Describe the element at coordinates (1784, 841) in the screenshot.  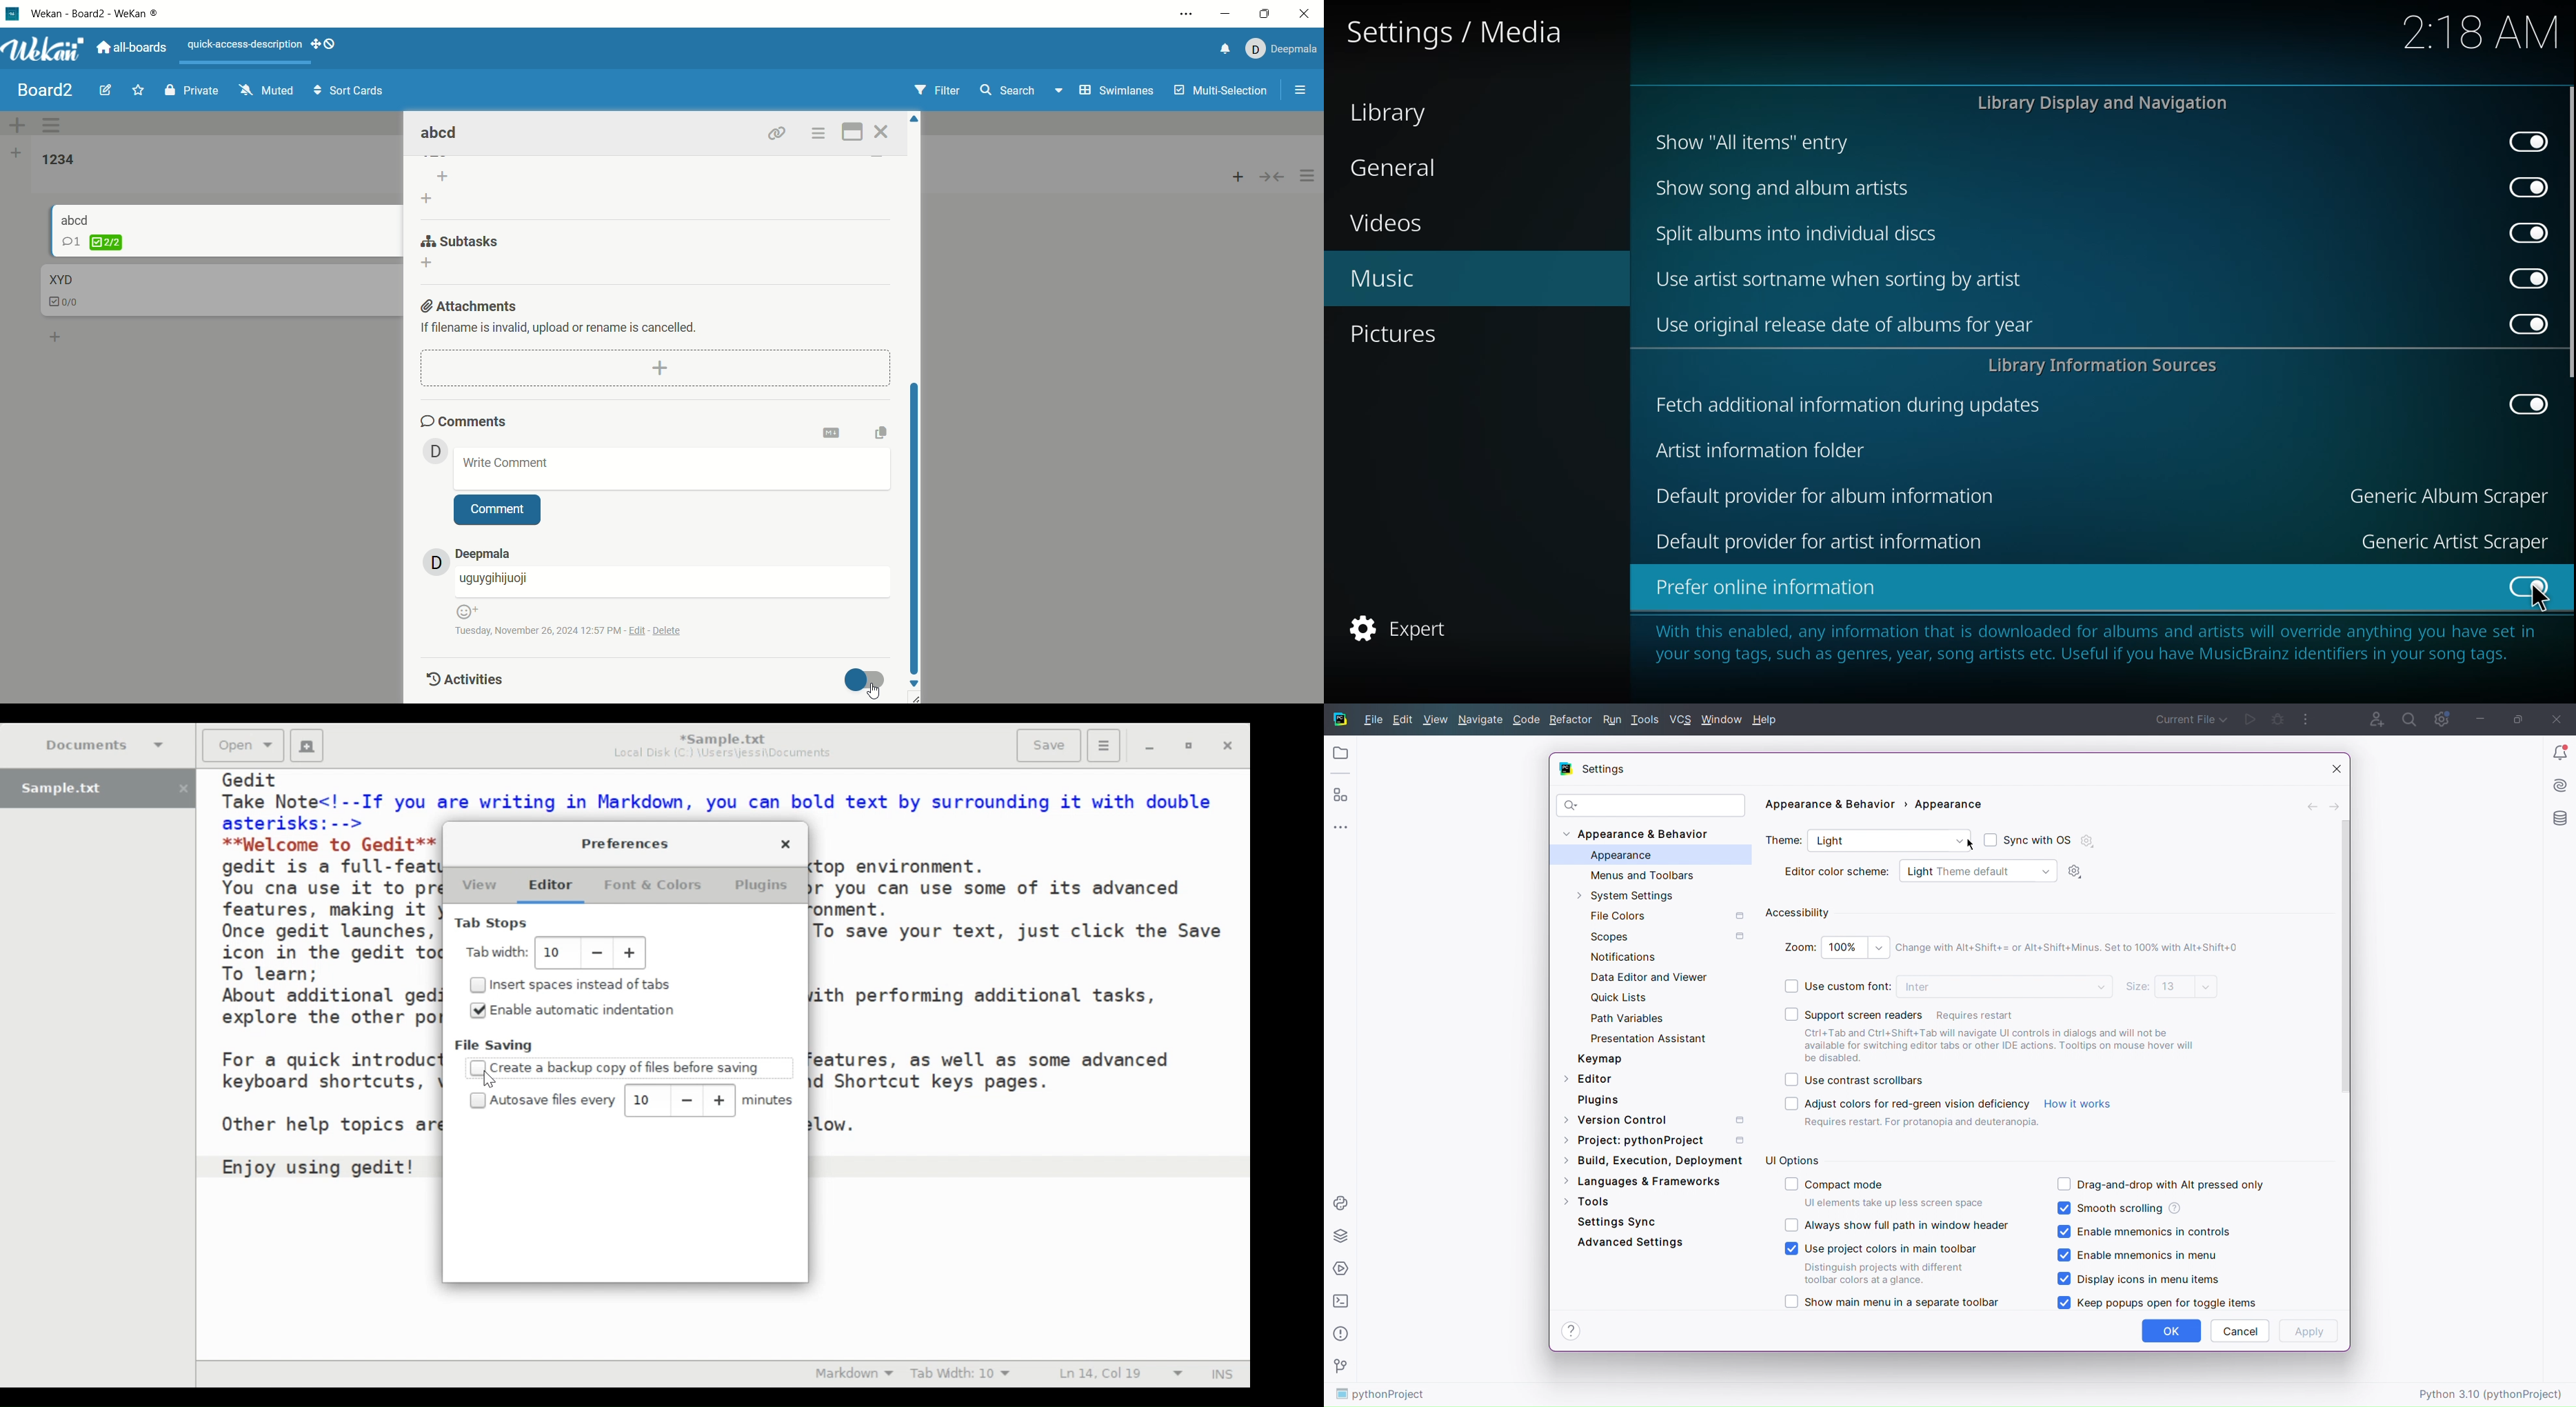
I see `Theme` at that location.